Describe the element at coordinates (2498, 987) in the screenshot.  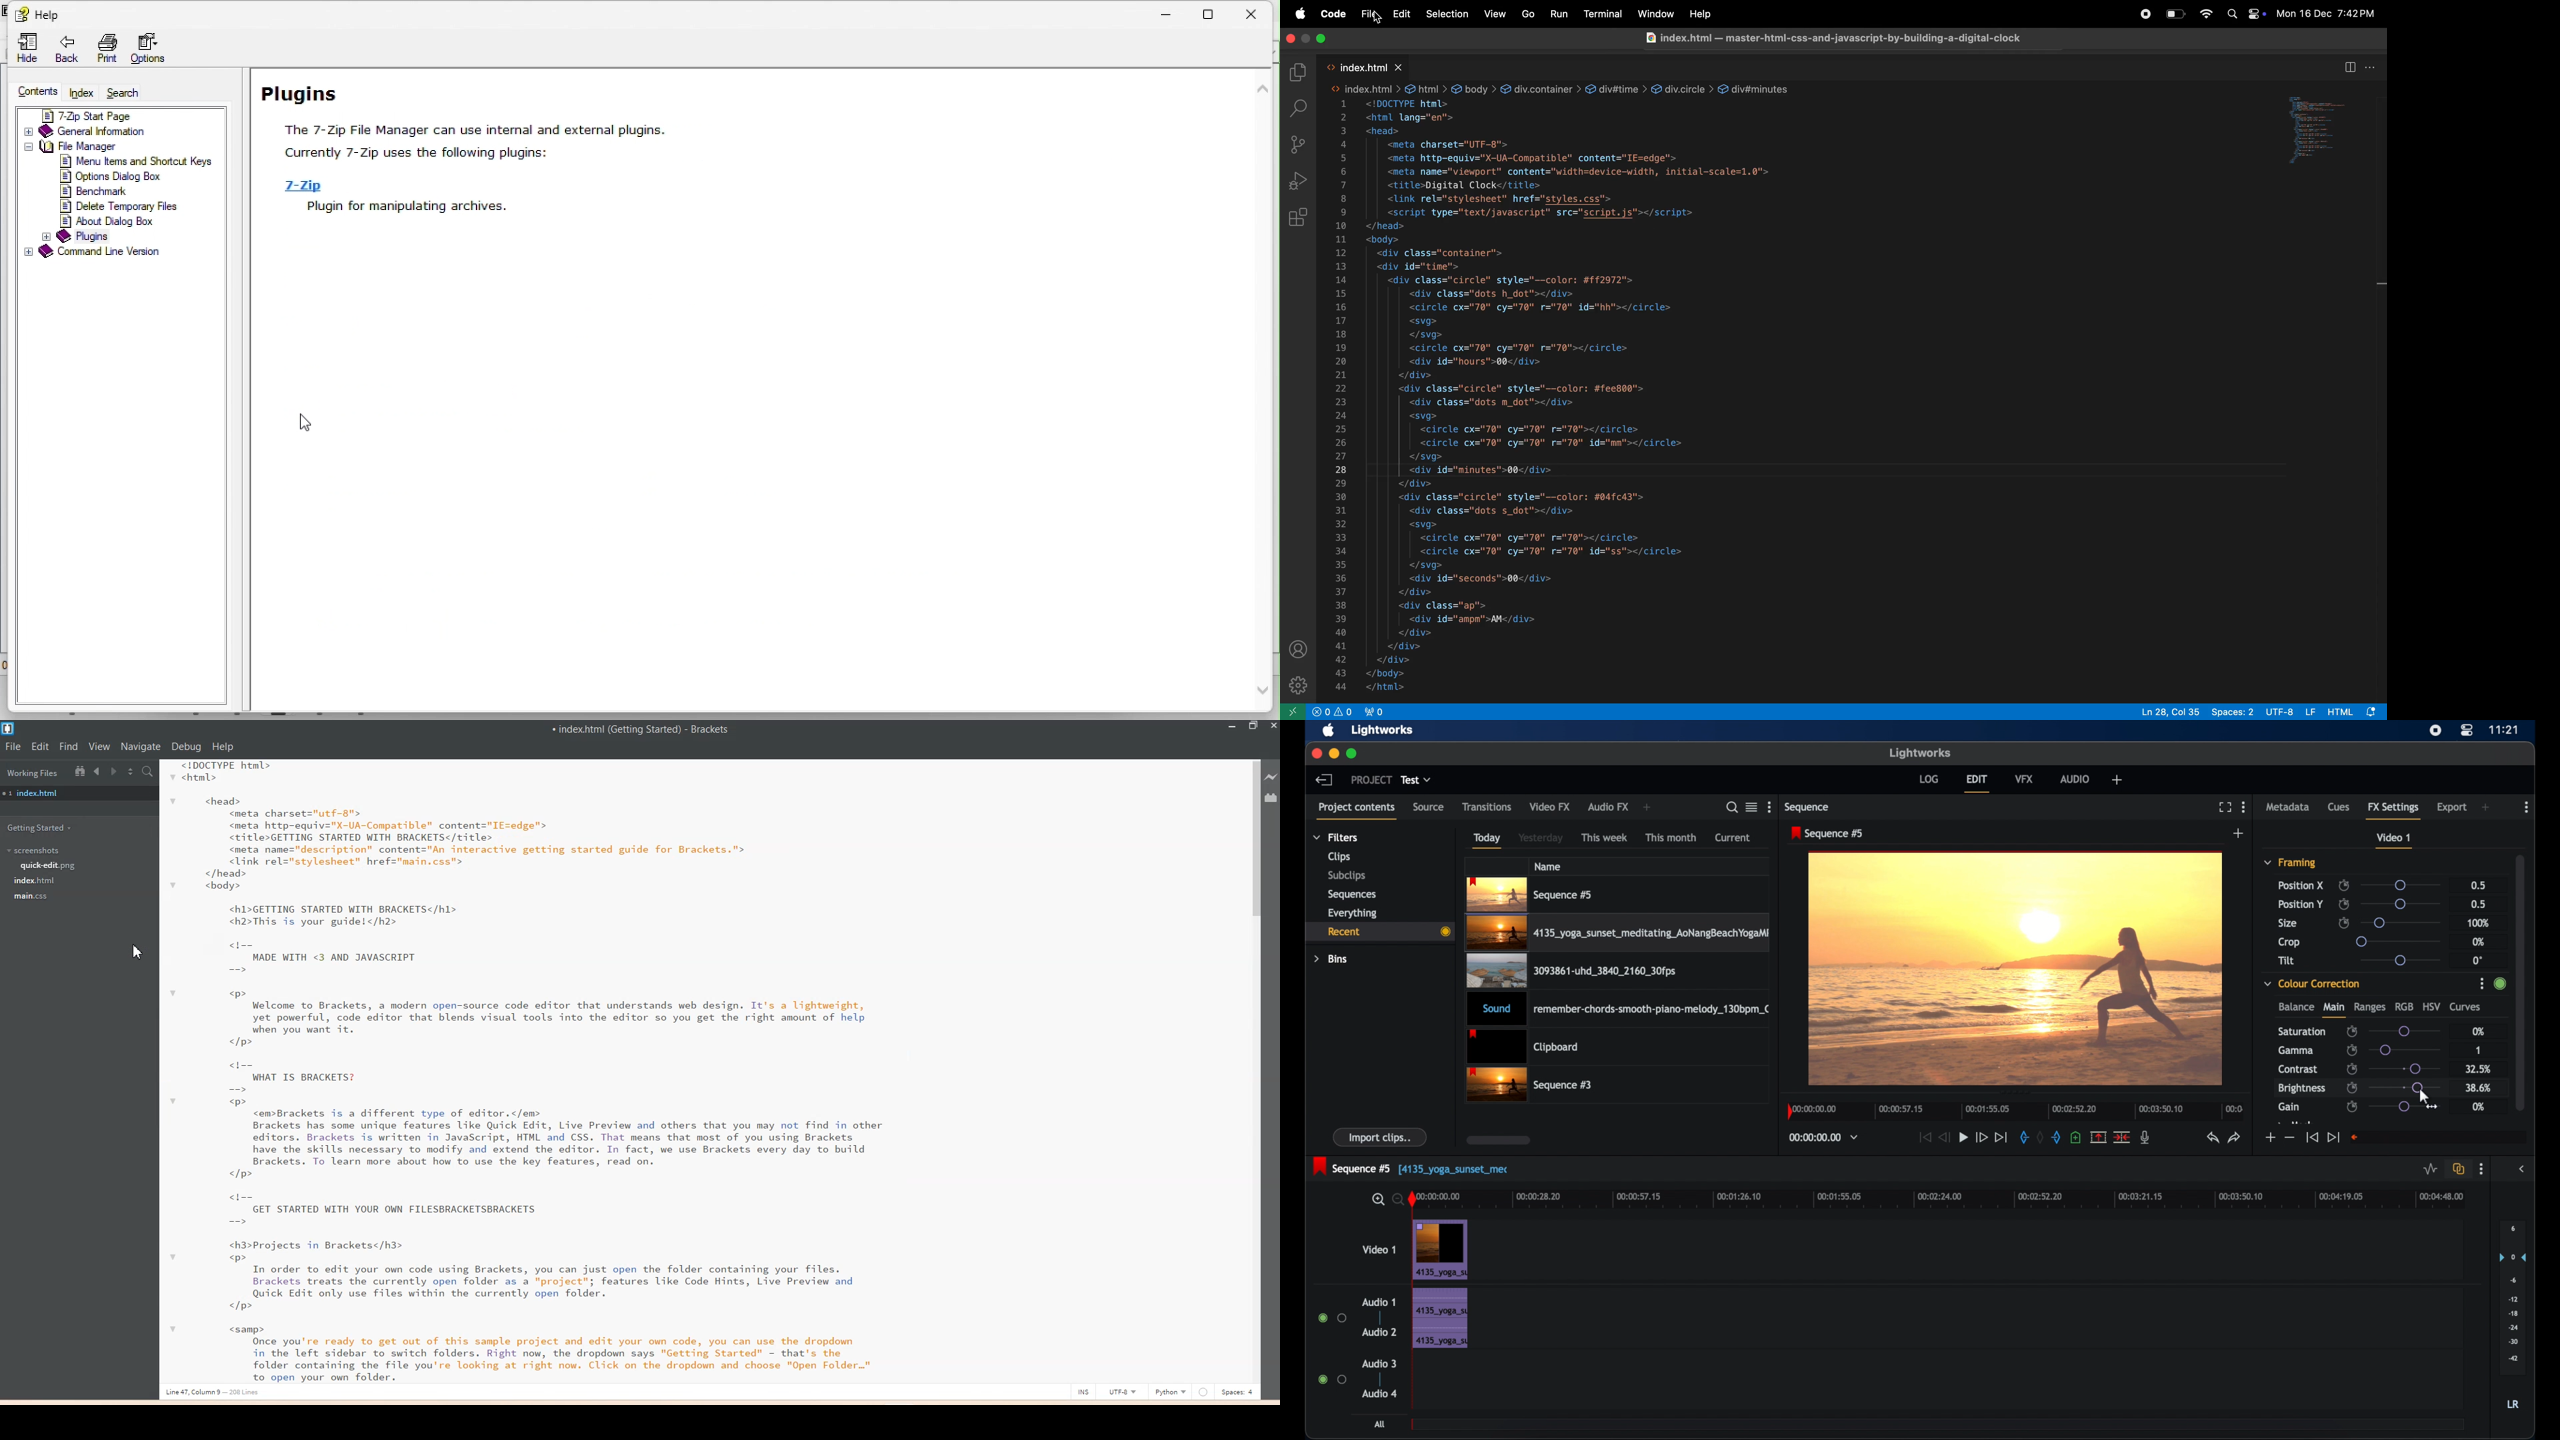
I see `slider change` at that location.